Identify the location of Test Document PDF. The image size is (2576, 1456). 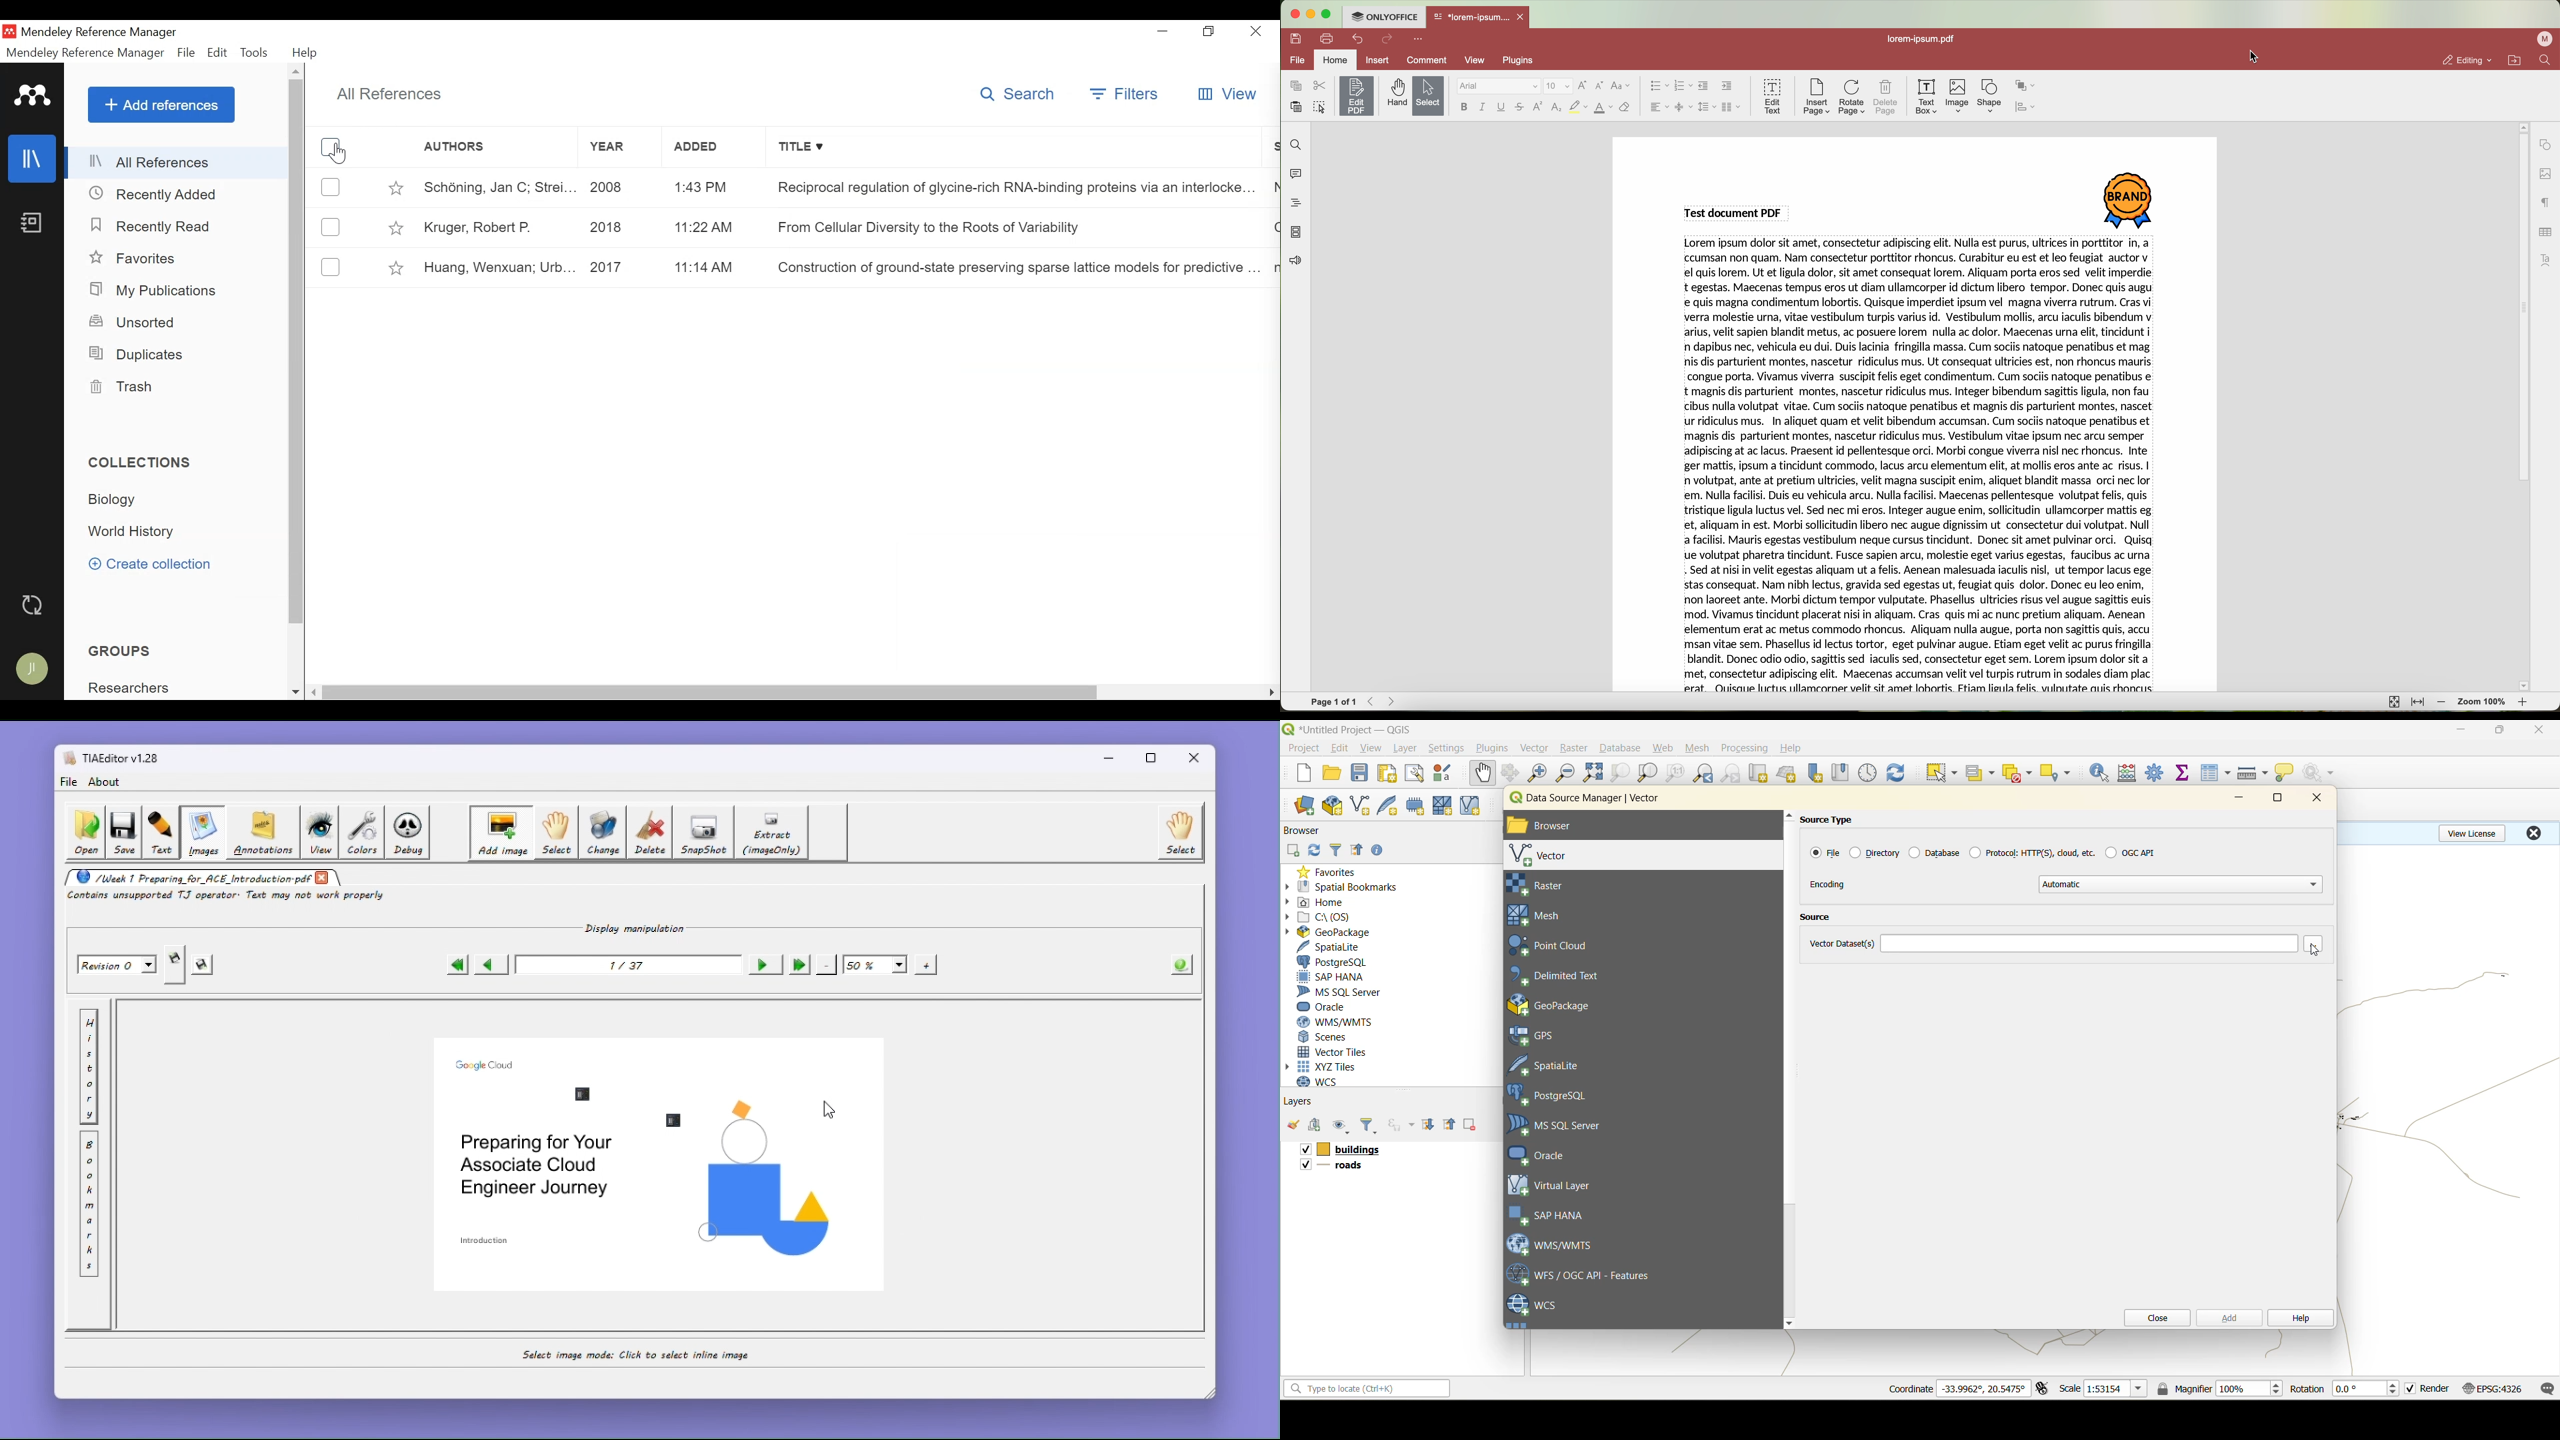
(1734, 214).